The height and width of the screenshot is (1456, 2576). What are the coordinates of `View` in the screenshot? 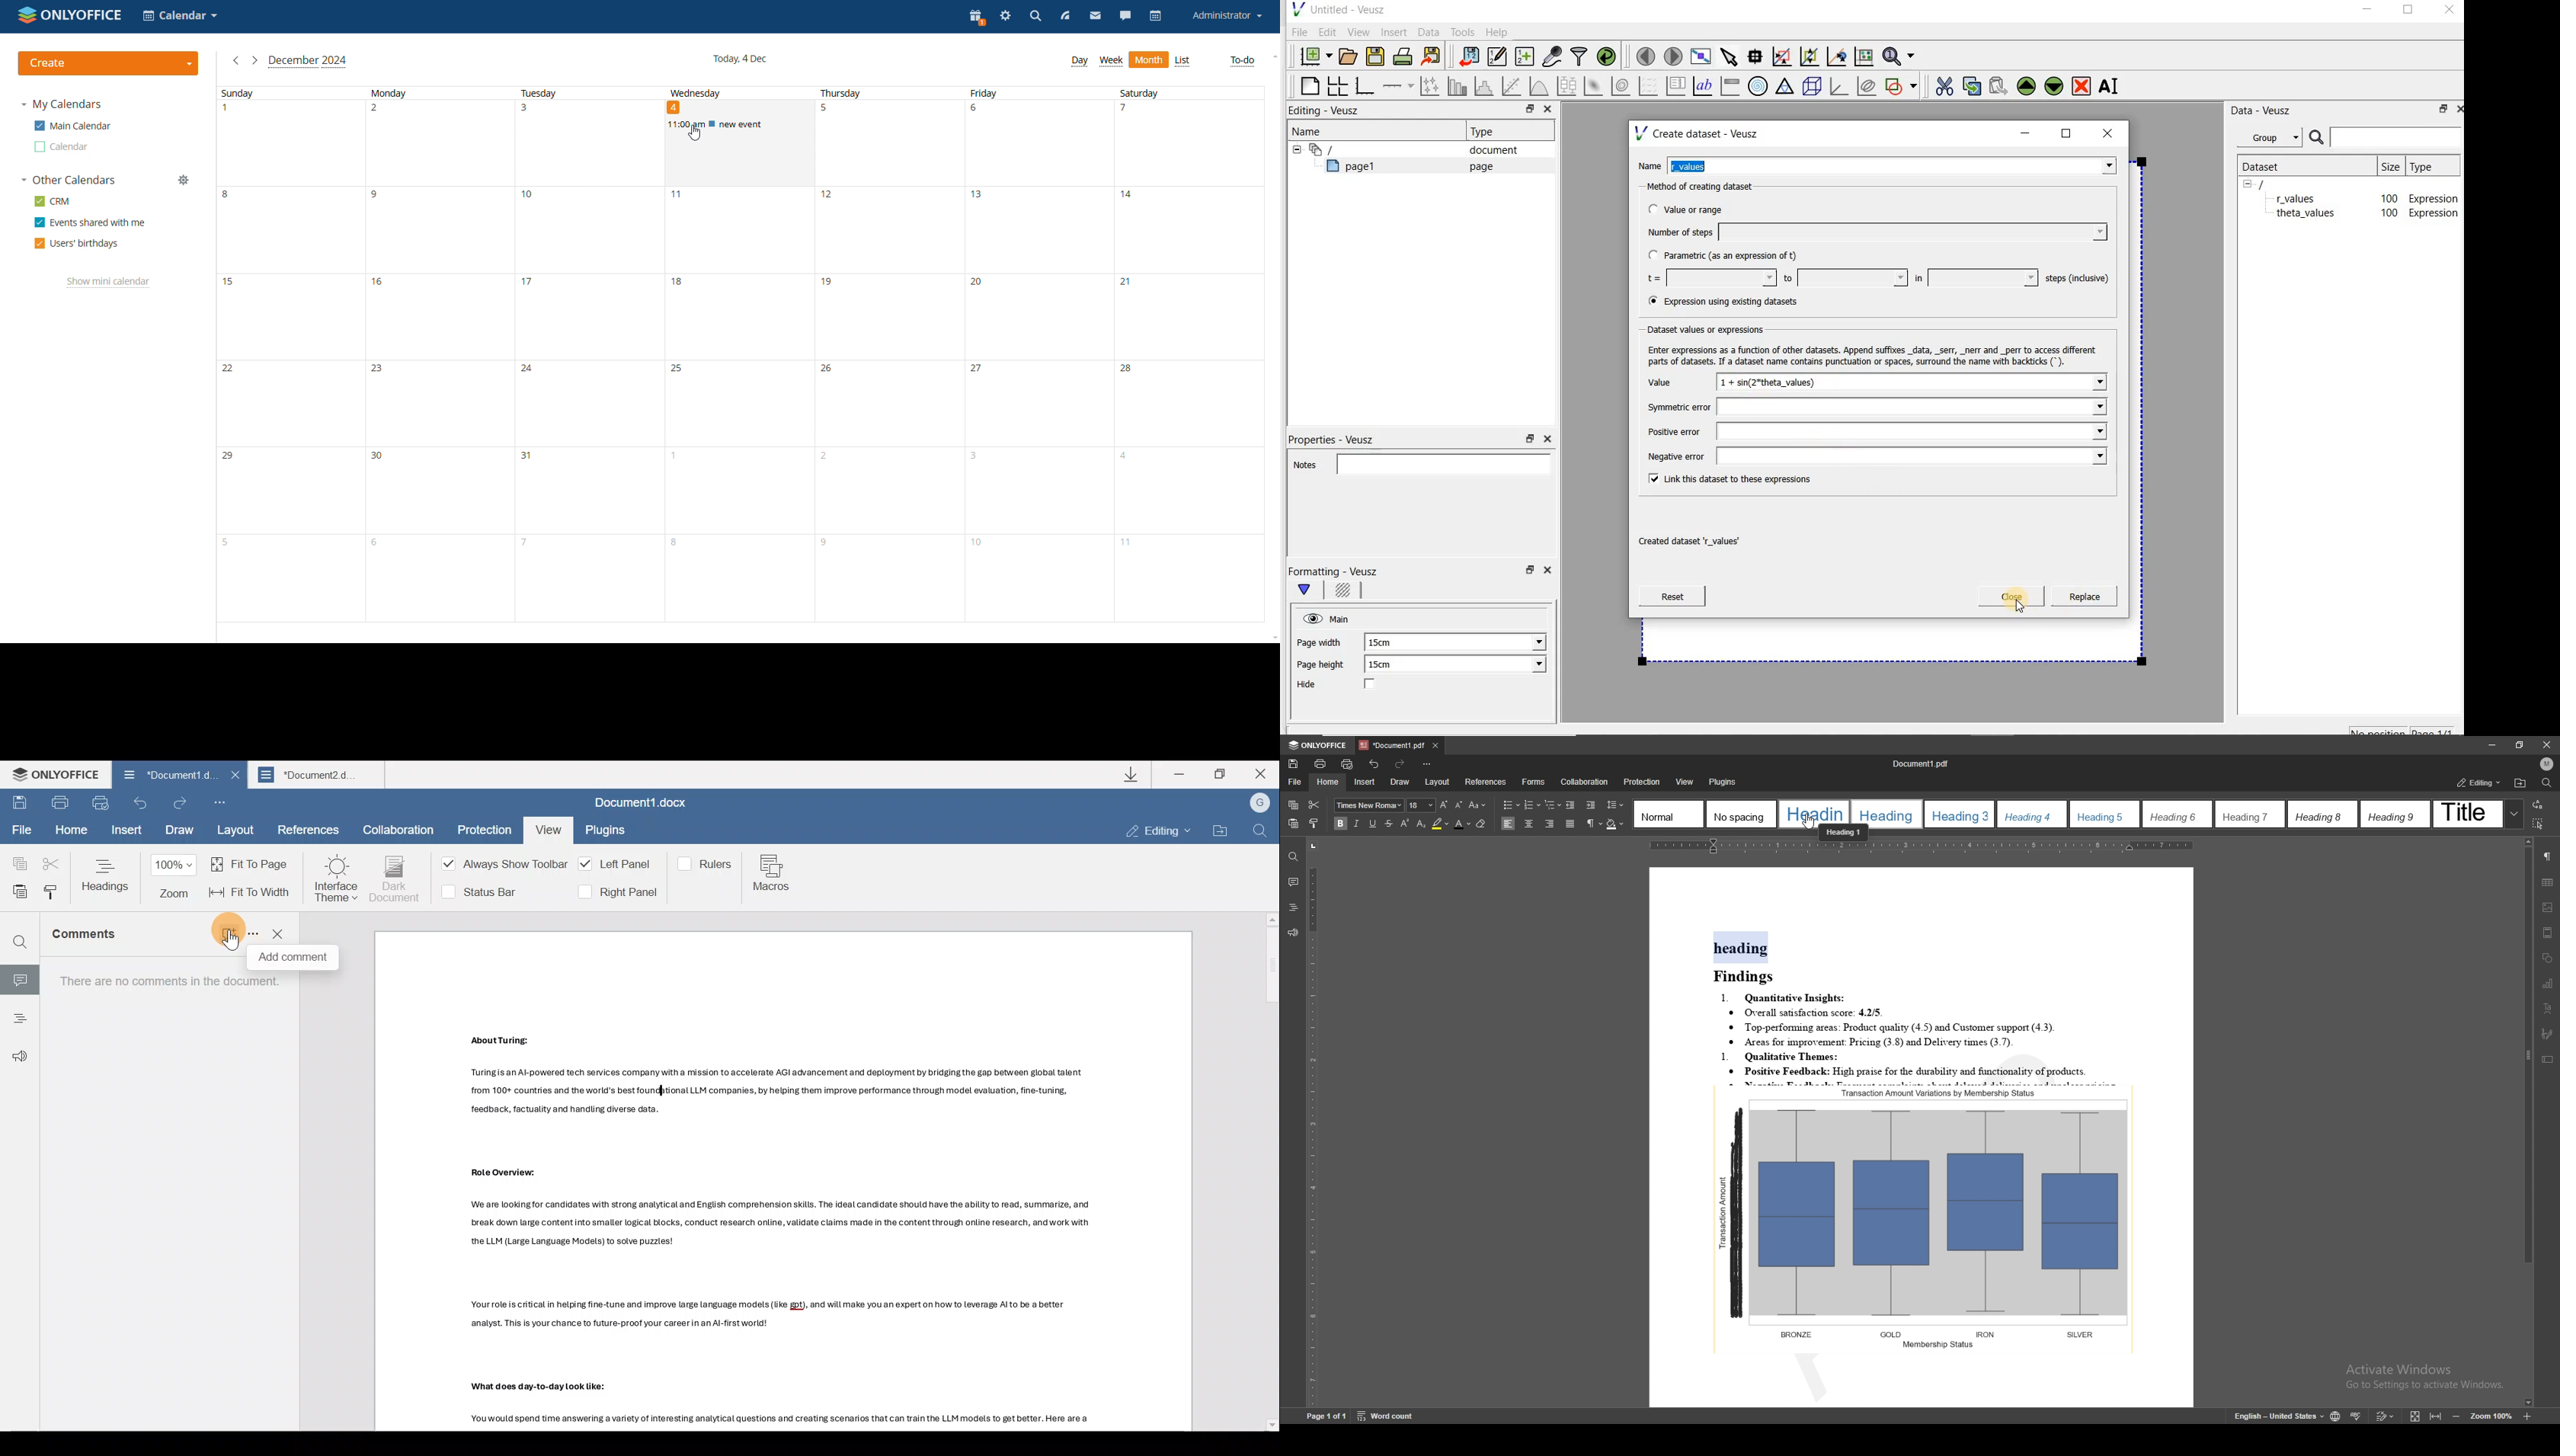 It's located at (1358, 30).